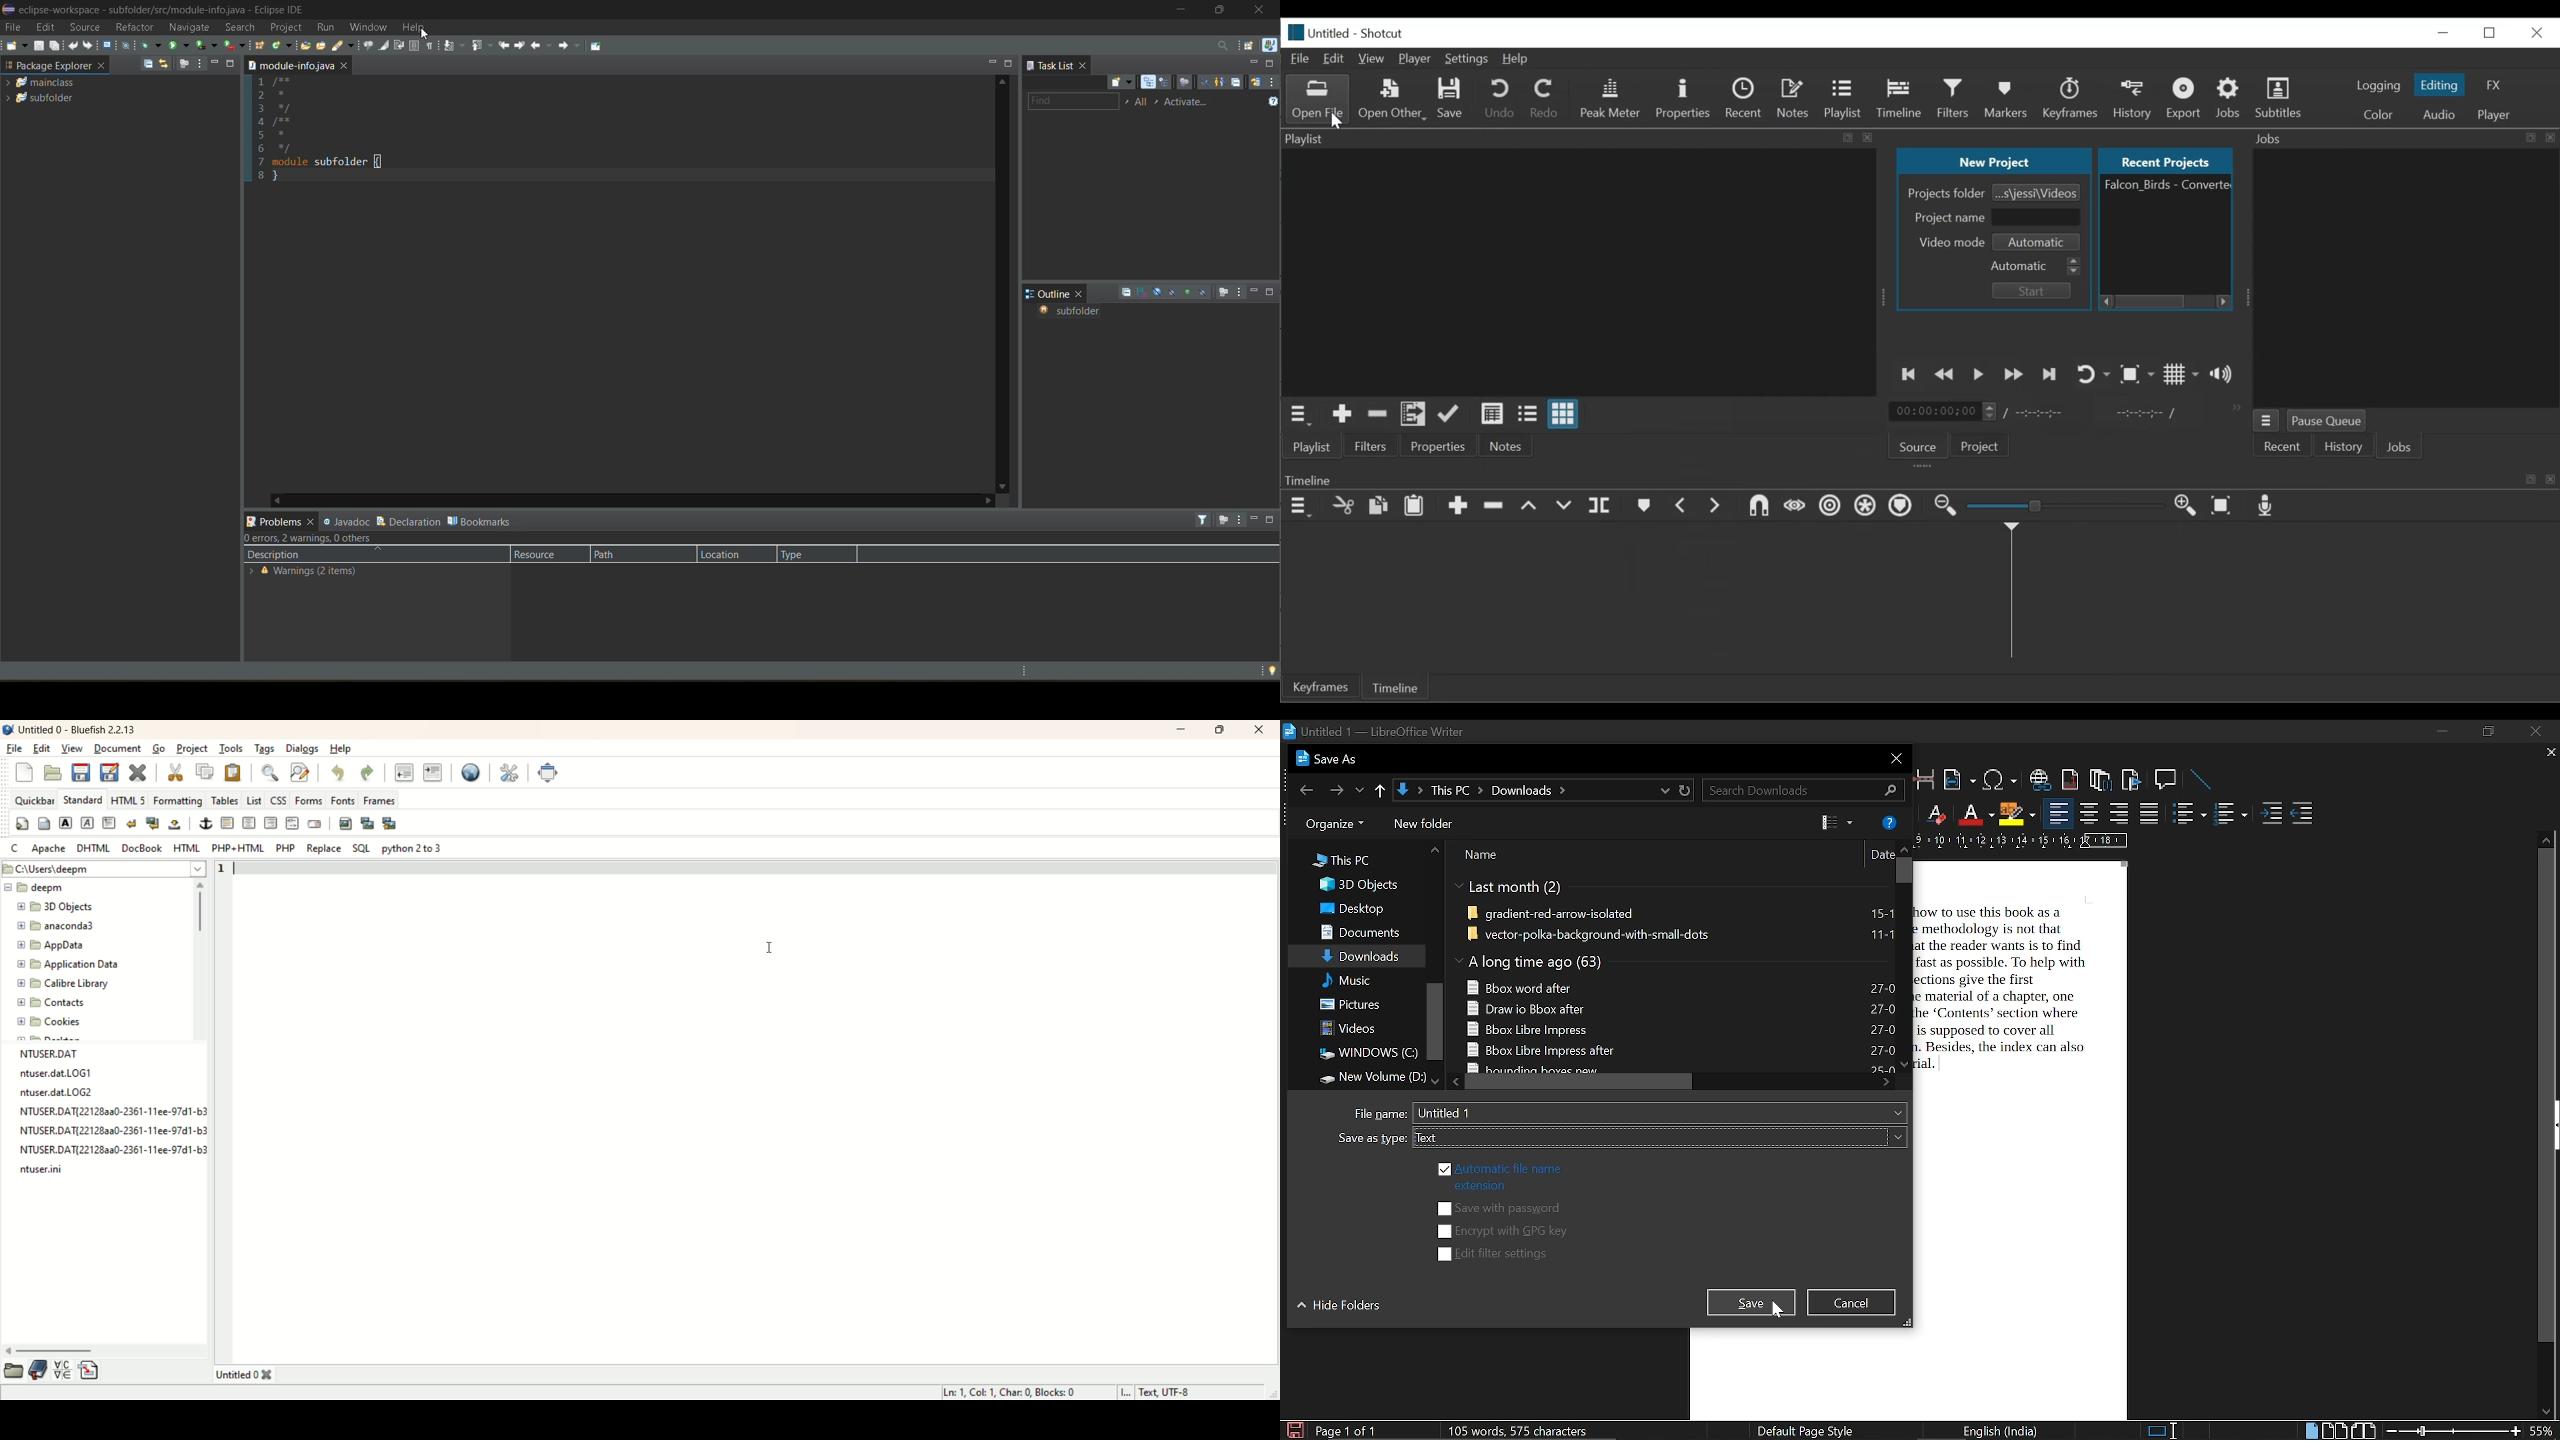 The height and width of the screenshot is (1456, 2576). I want to click on paste, so click(233, 773).